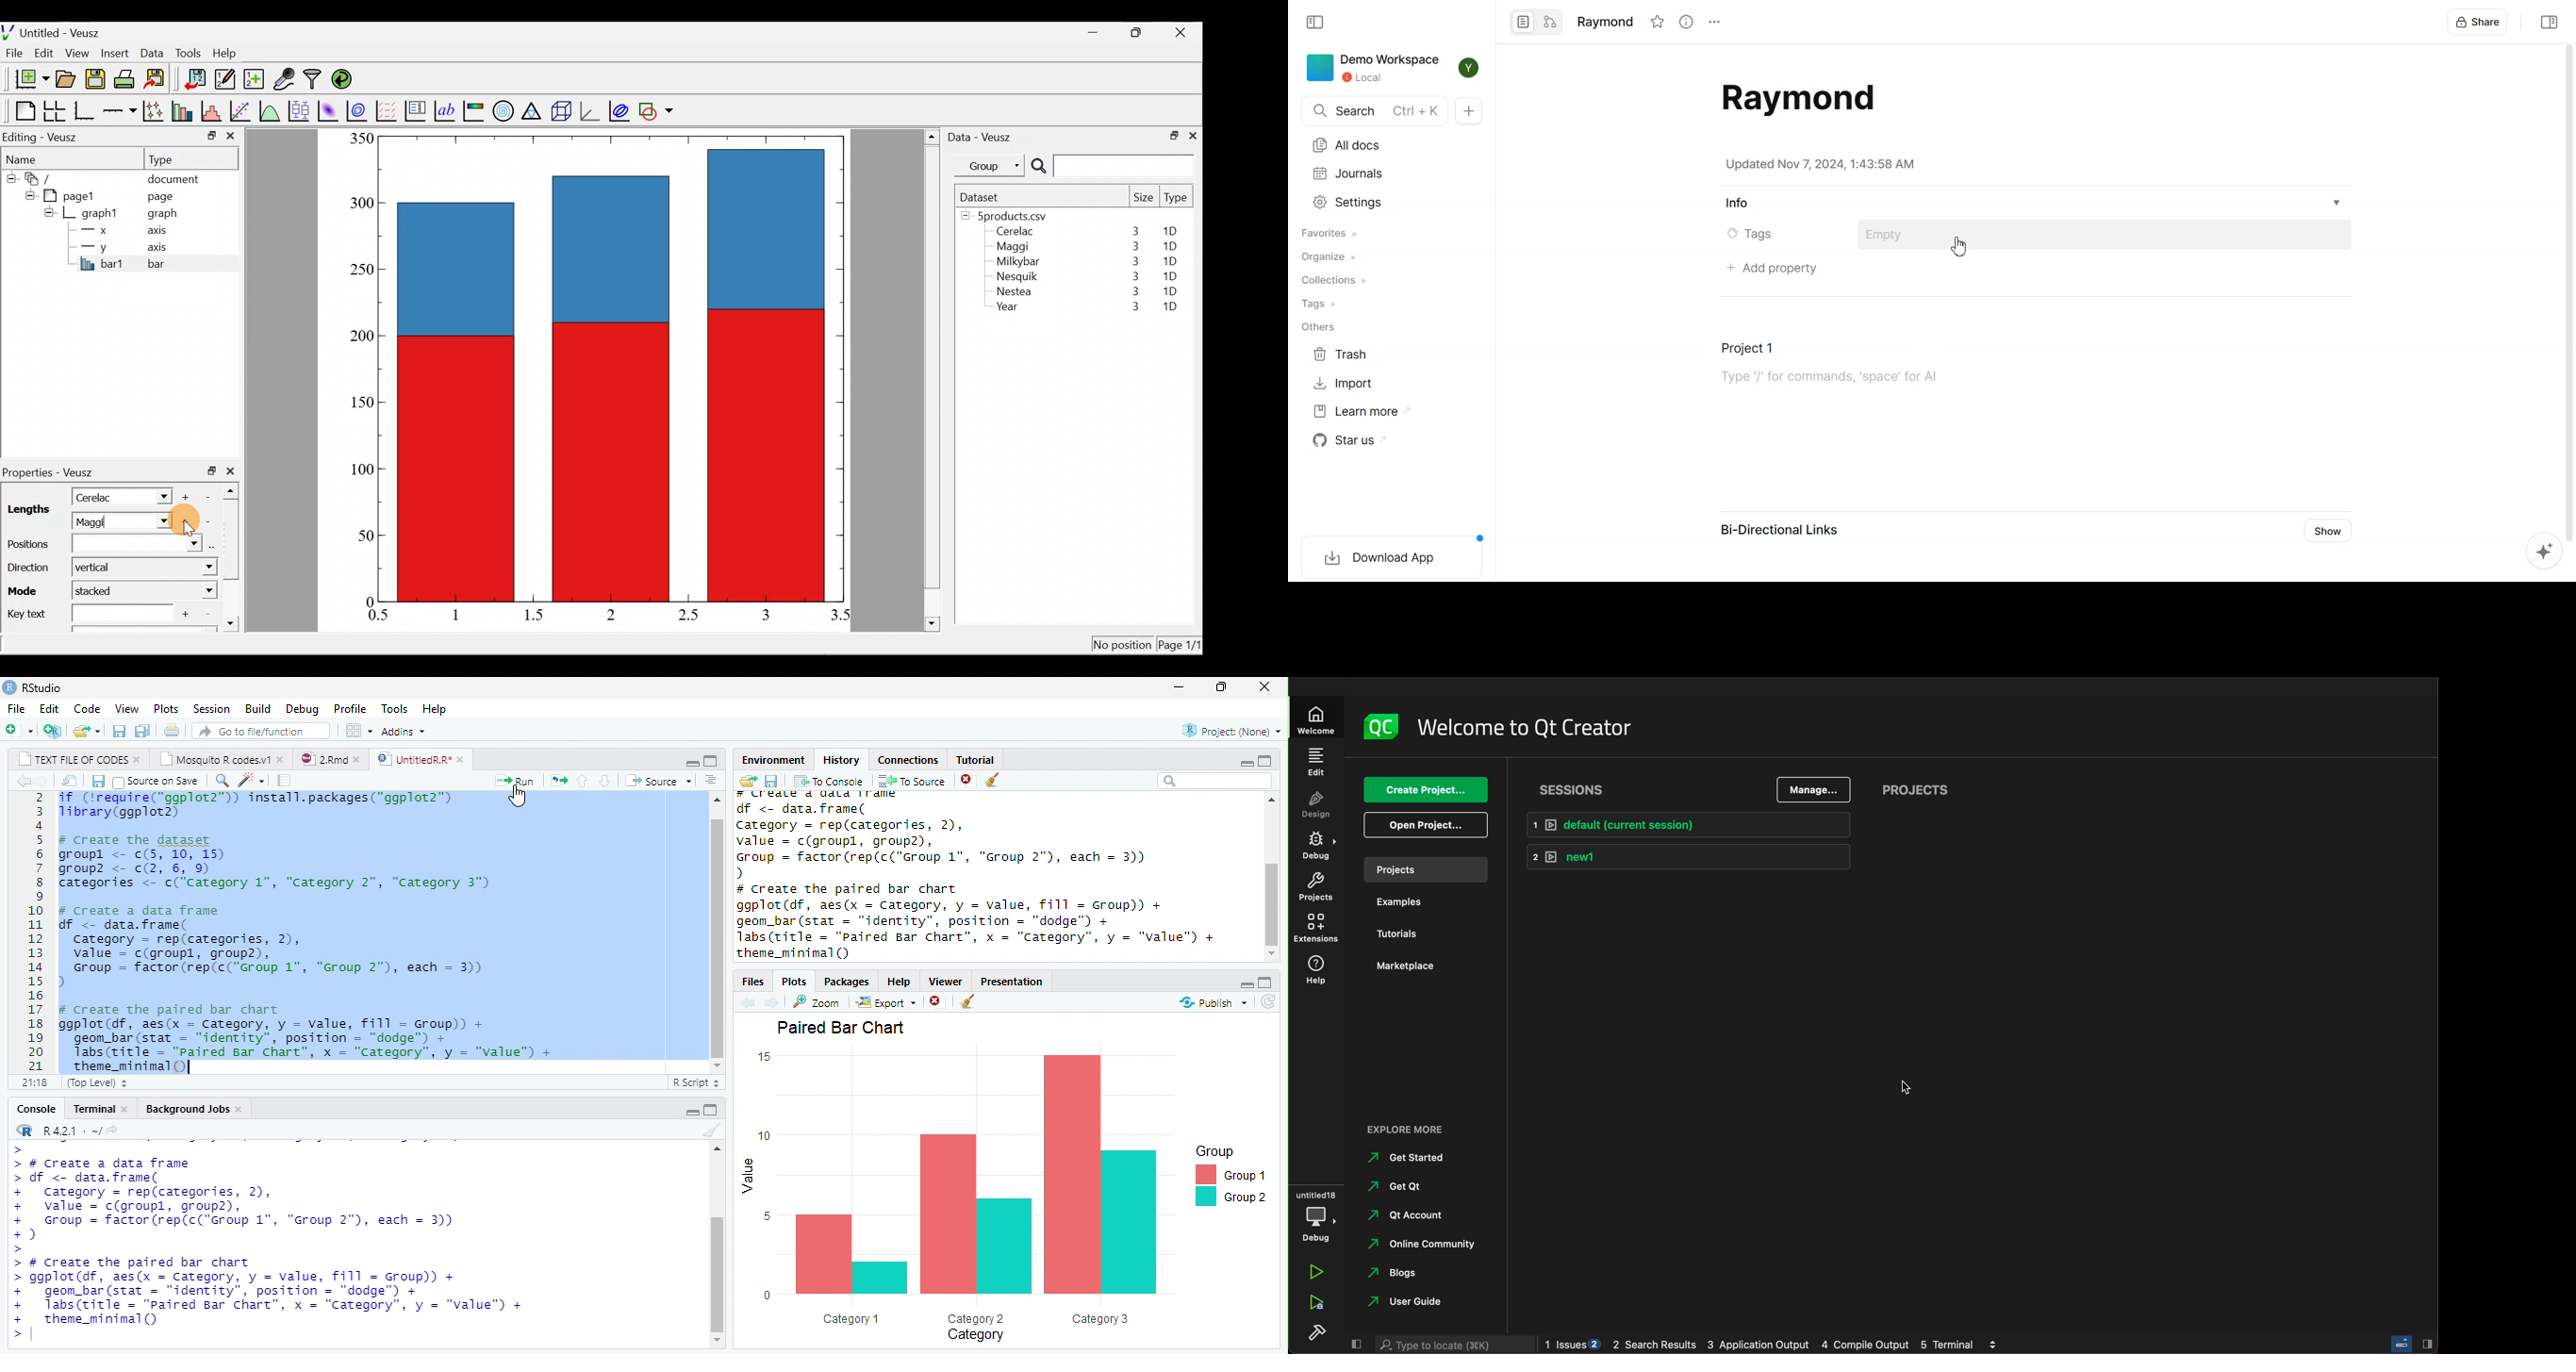 This screenshot has height=1372, width=2576. What do you see at coordinates (1010, 310) in the screenshot?
I see `Year` at bounding box center [1010, 310].